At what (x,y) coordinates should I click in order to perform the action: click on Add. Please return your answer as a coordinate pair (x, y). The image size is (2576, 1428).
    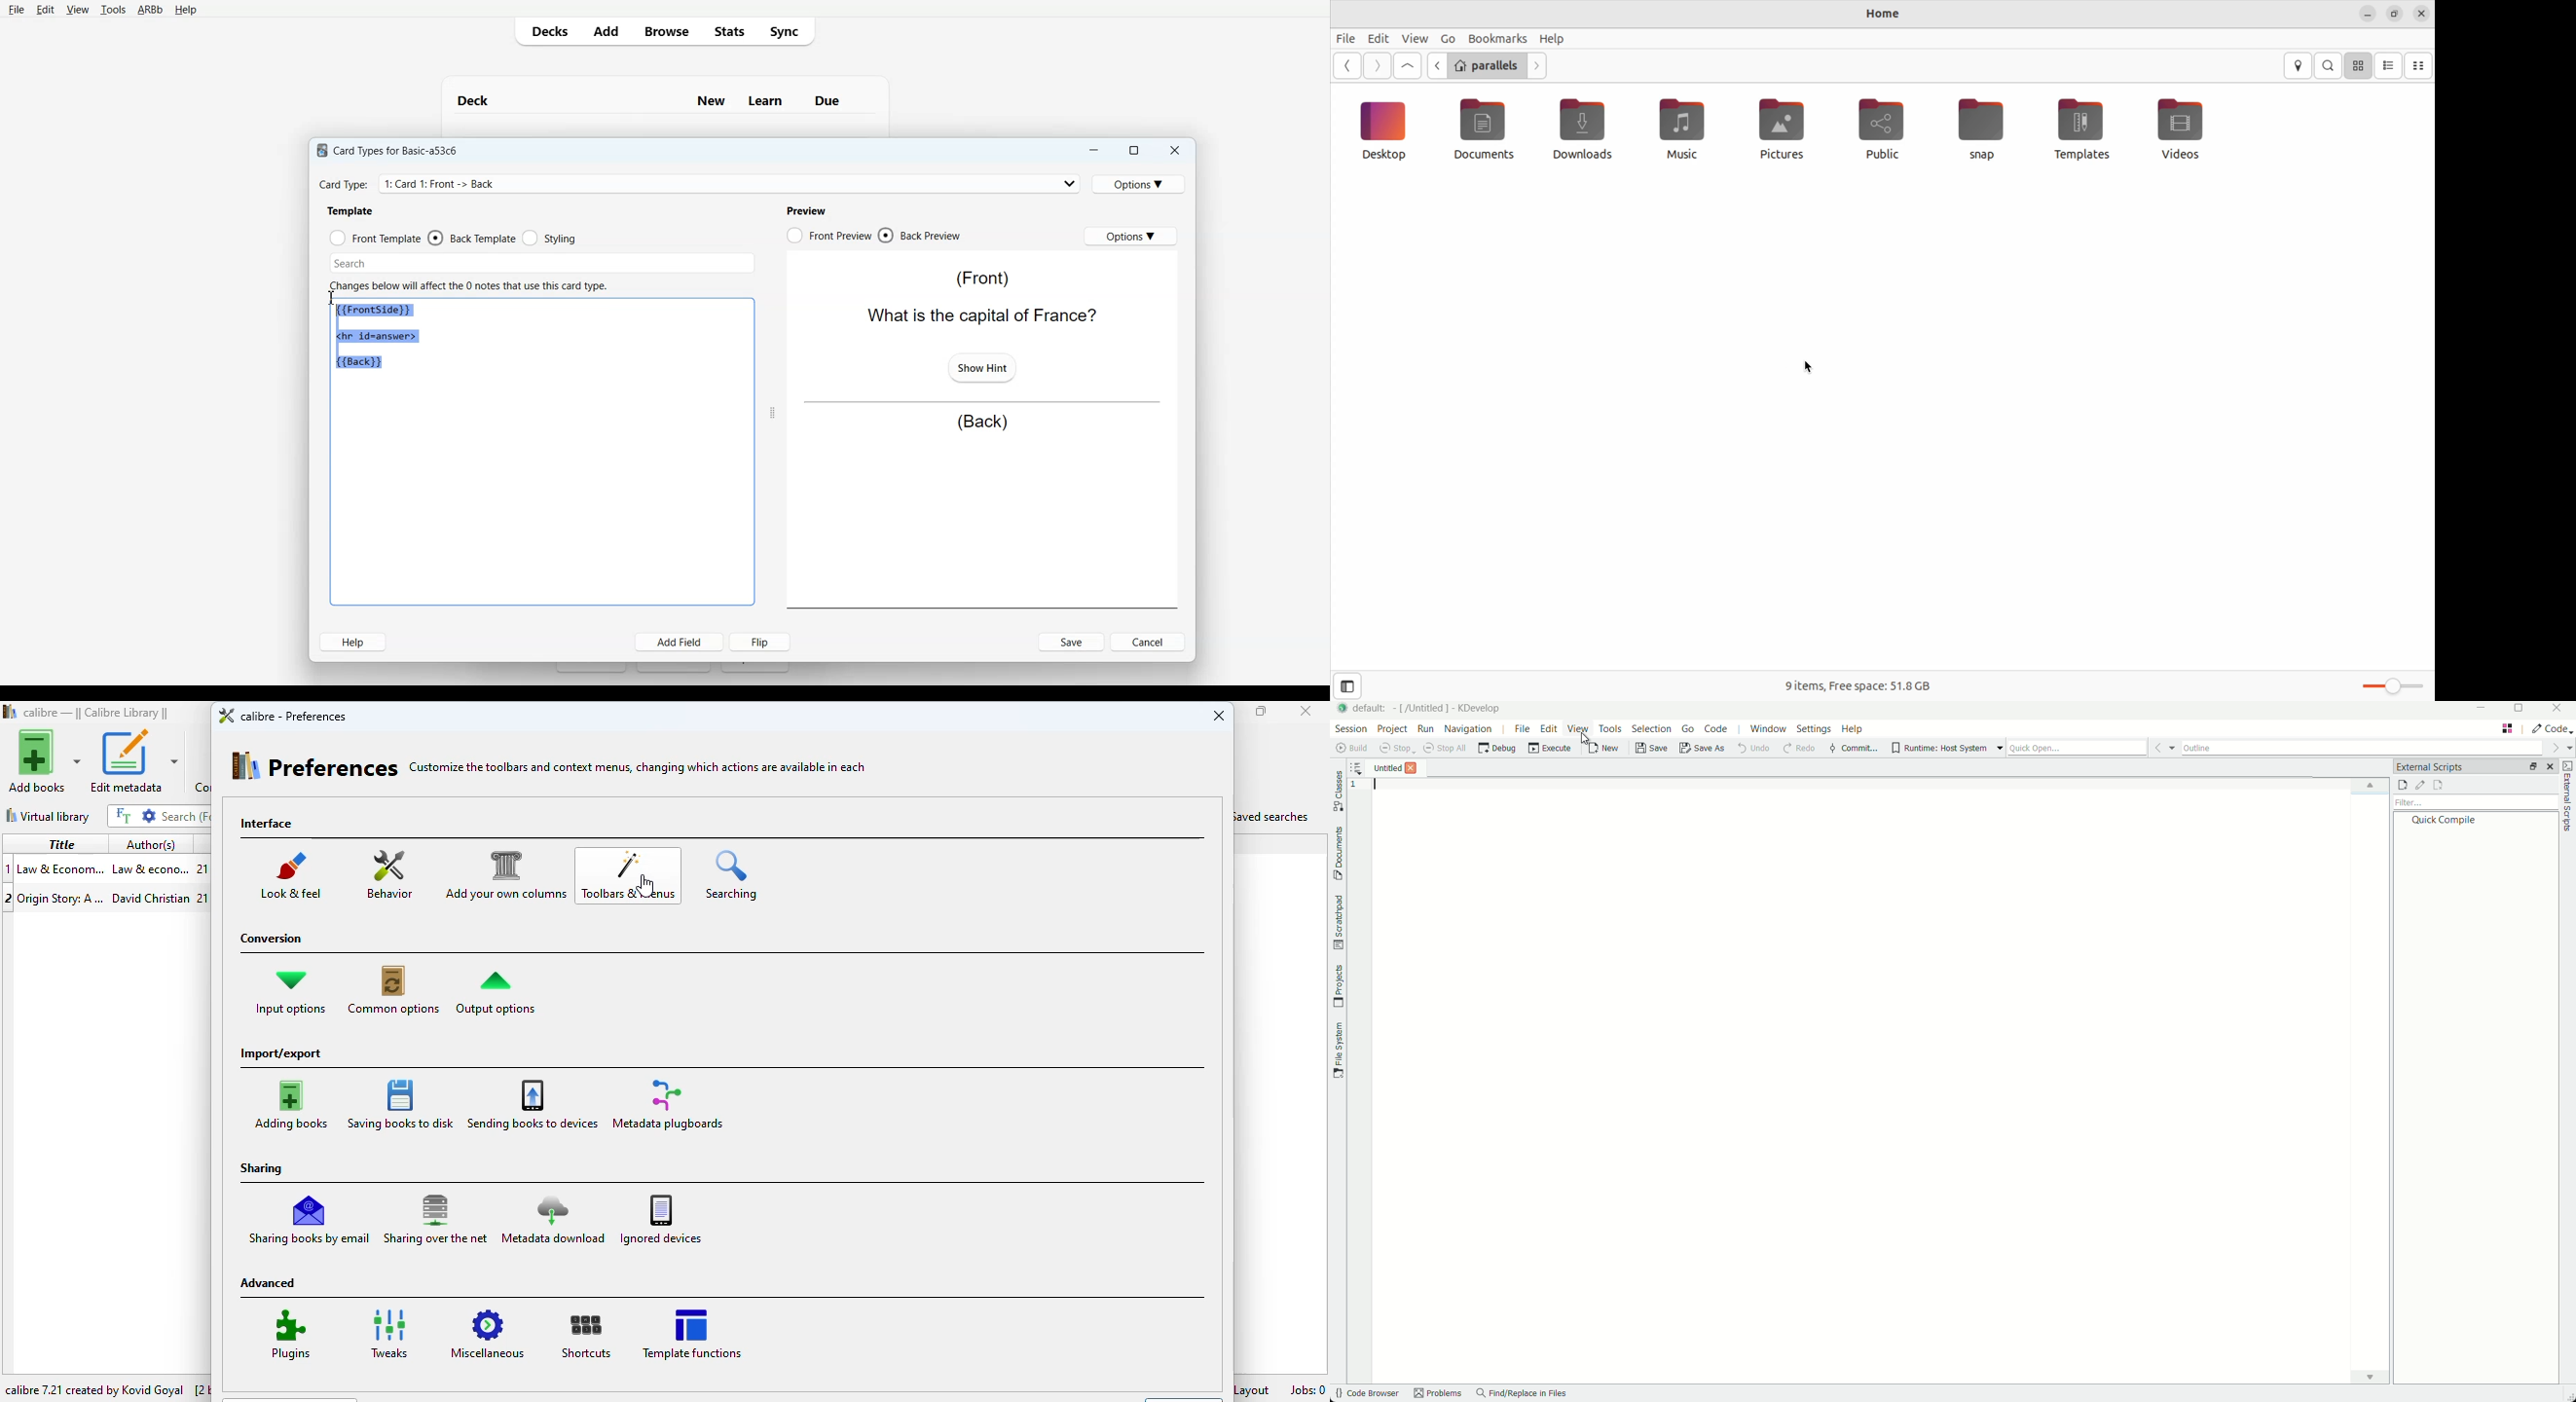
    Looking at the image, I should click on (605, 31).